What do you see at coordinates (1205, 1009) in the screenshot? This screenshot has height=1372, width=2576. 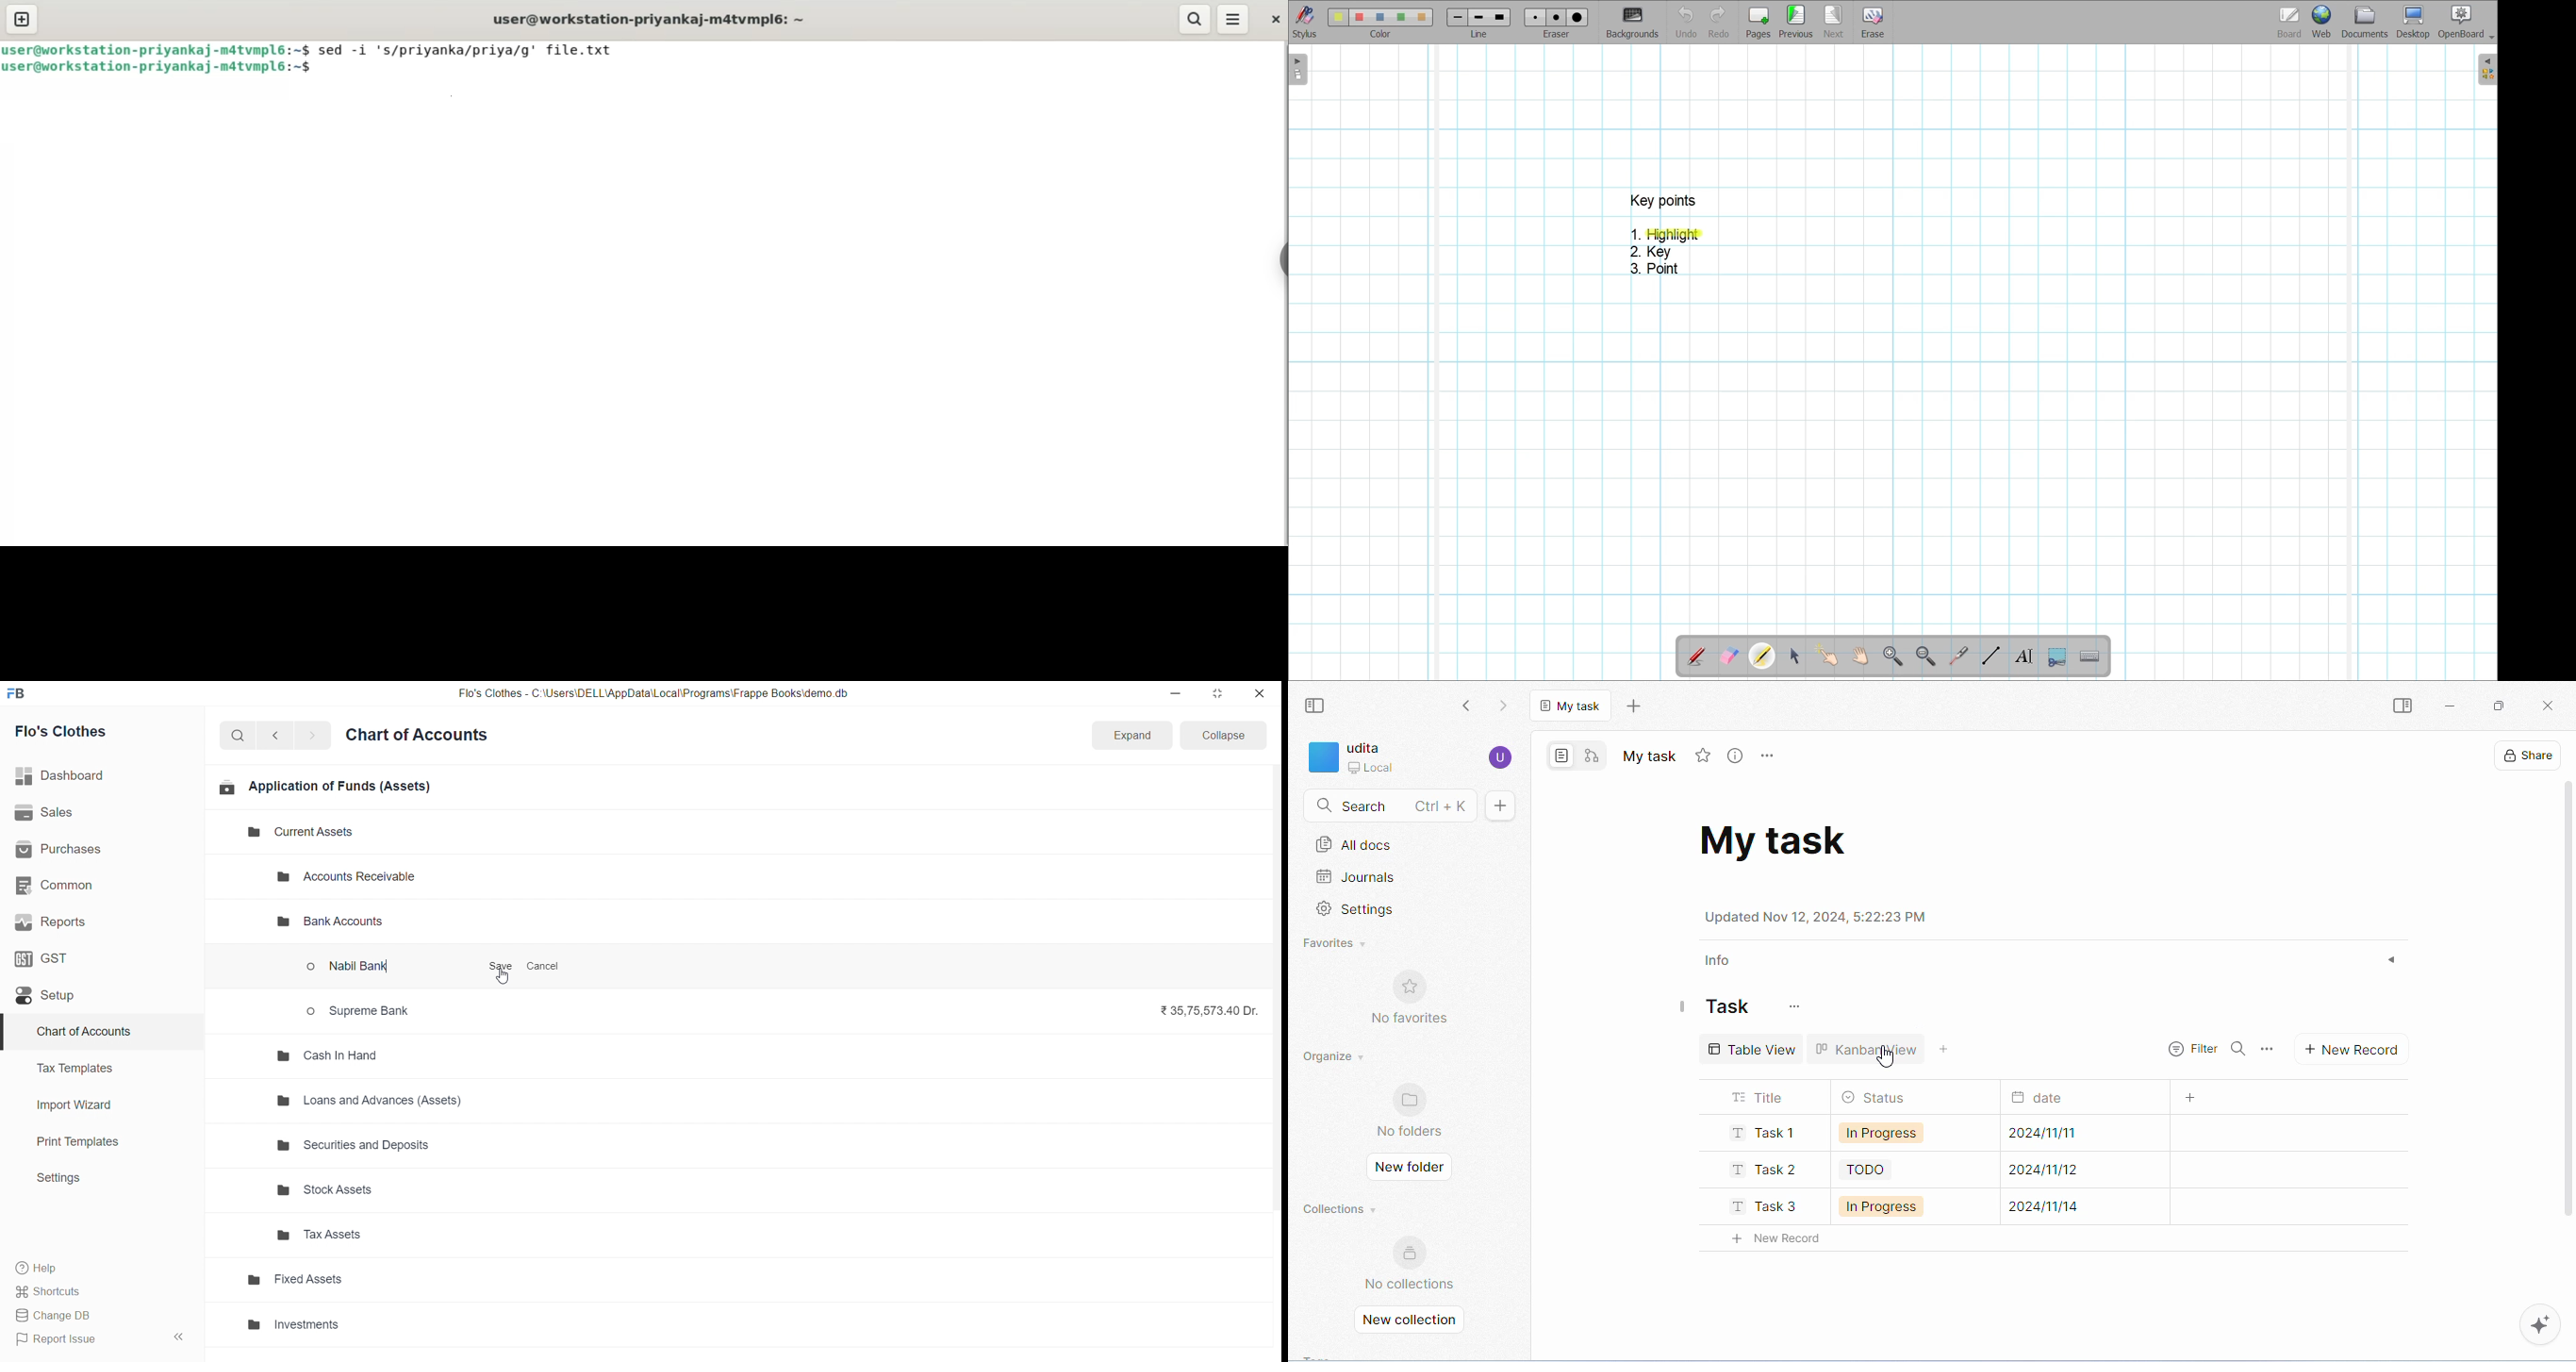 I see ` ₹ 35,75,573.40 Dr.` at bounding box center [1205, 1009].